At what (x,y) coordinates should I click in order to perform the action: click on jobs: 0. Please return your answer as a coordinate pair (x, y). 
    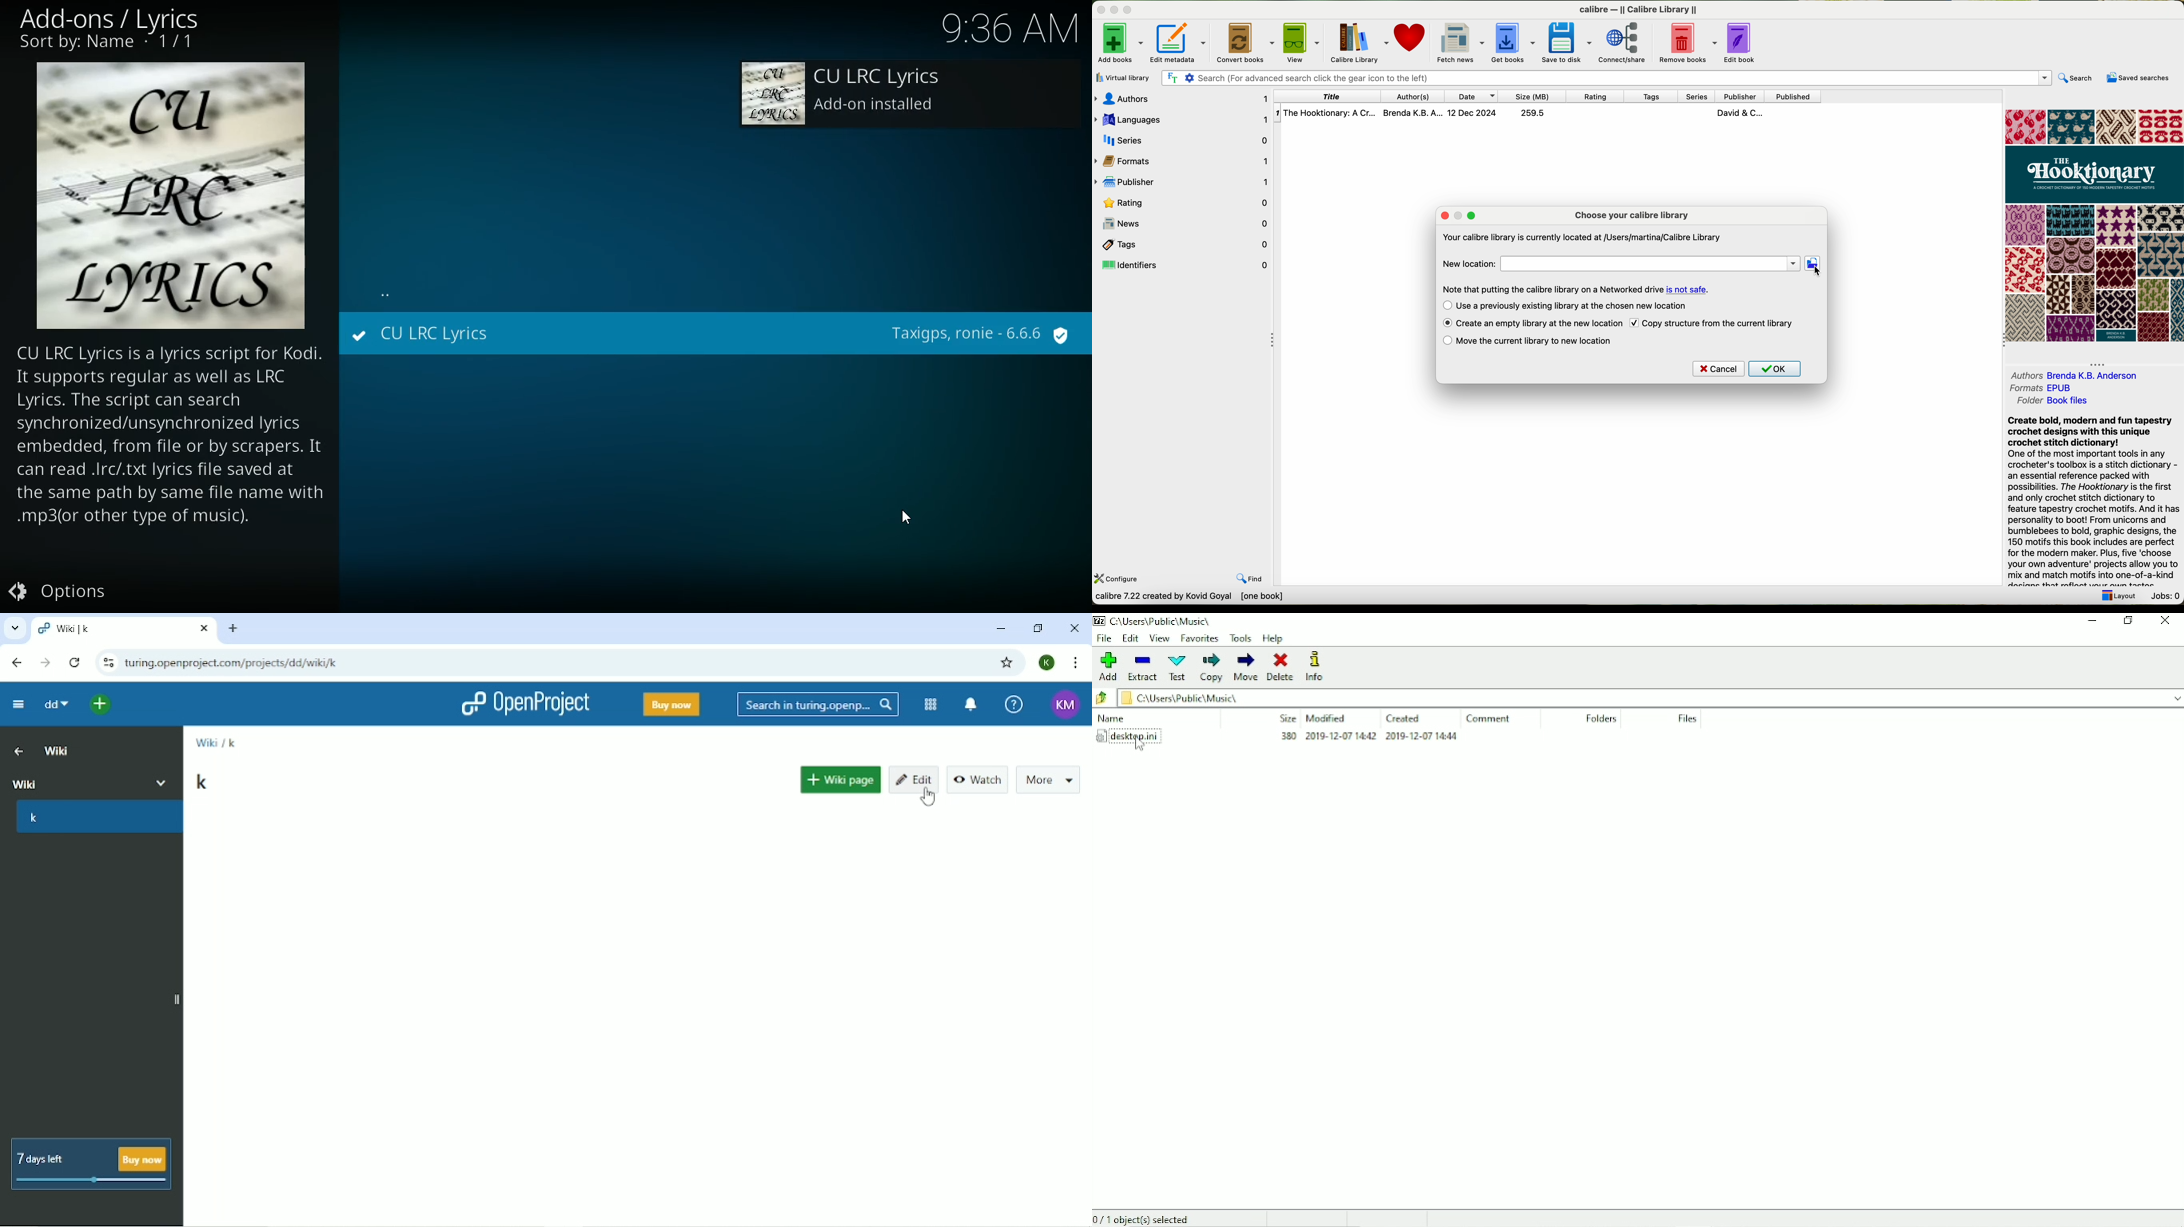
    Looking at the image, I should click on (2167, 598).